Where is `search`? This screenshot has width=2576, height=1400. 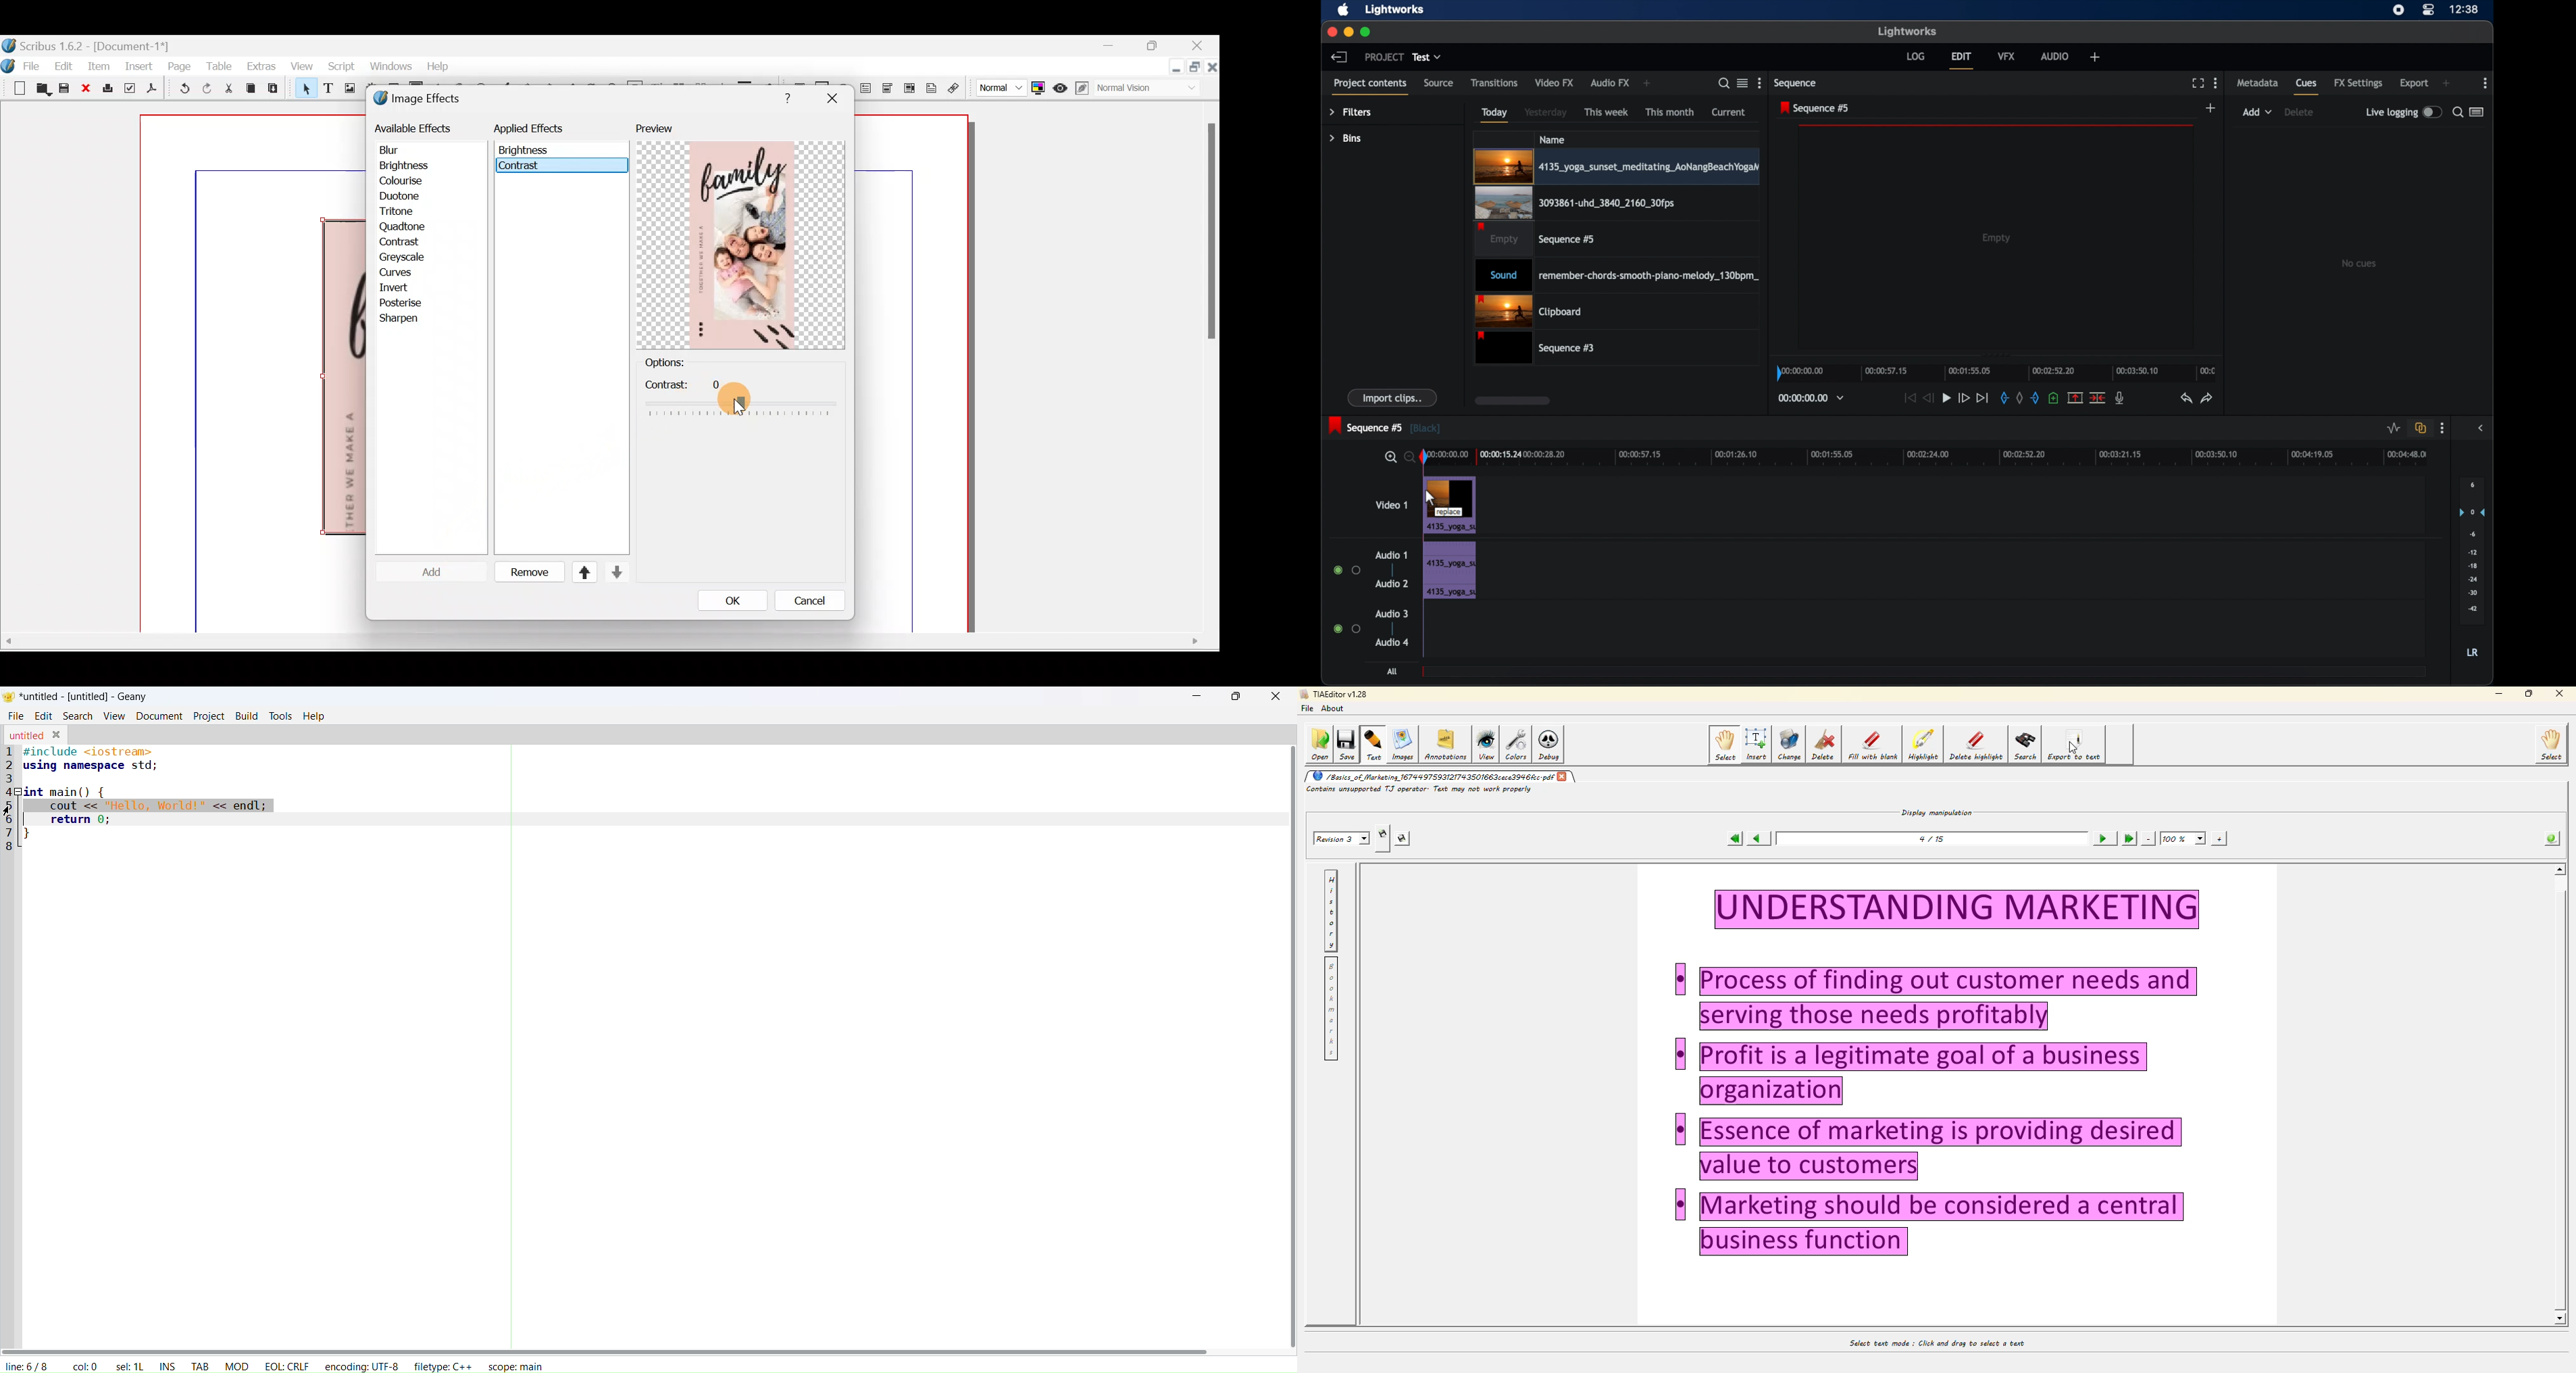 search is located at coordinates (78, 716).